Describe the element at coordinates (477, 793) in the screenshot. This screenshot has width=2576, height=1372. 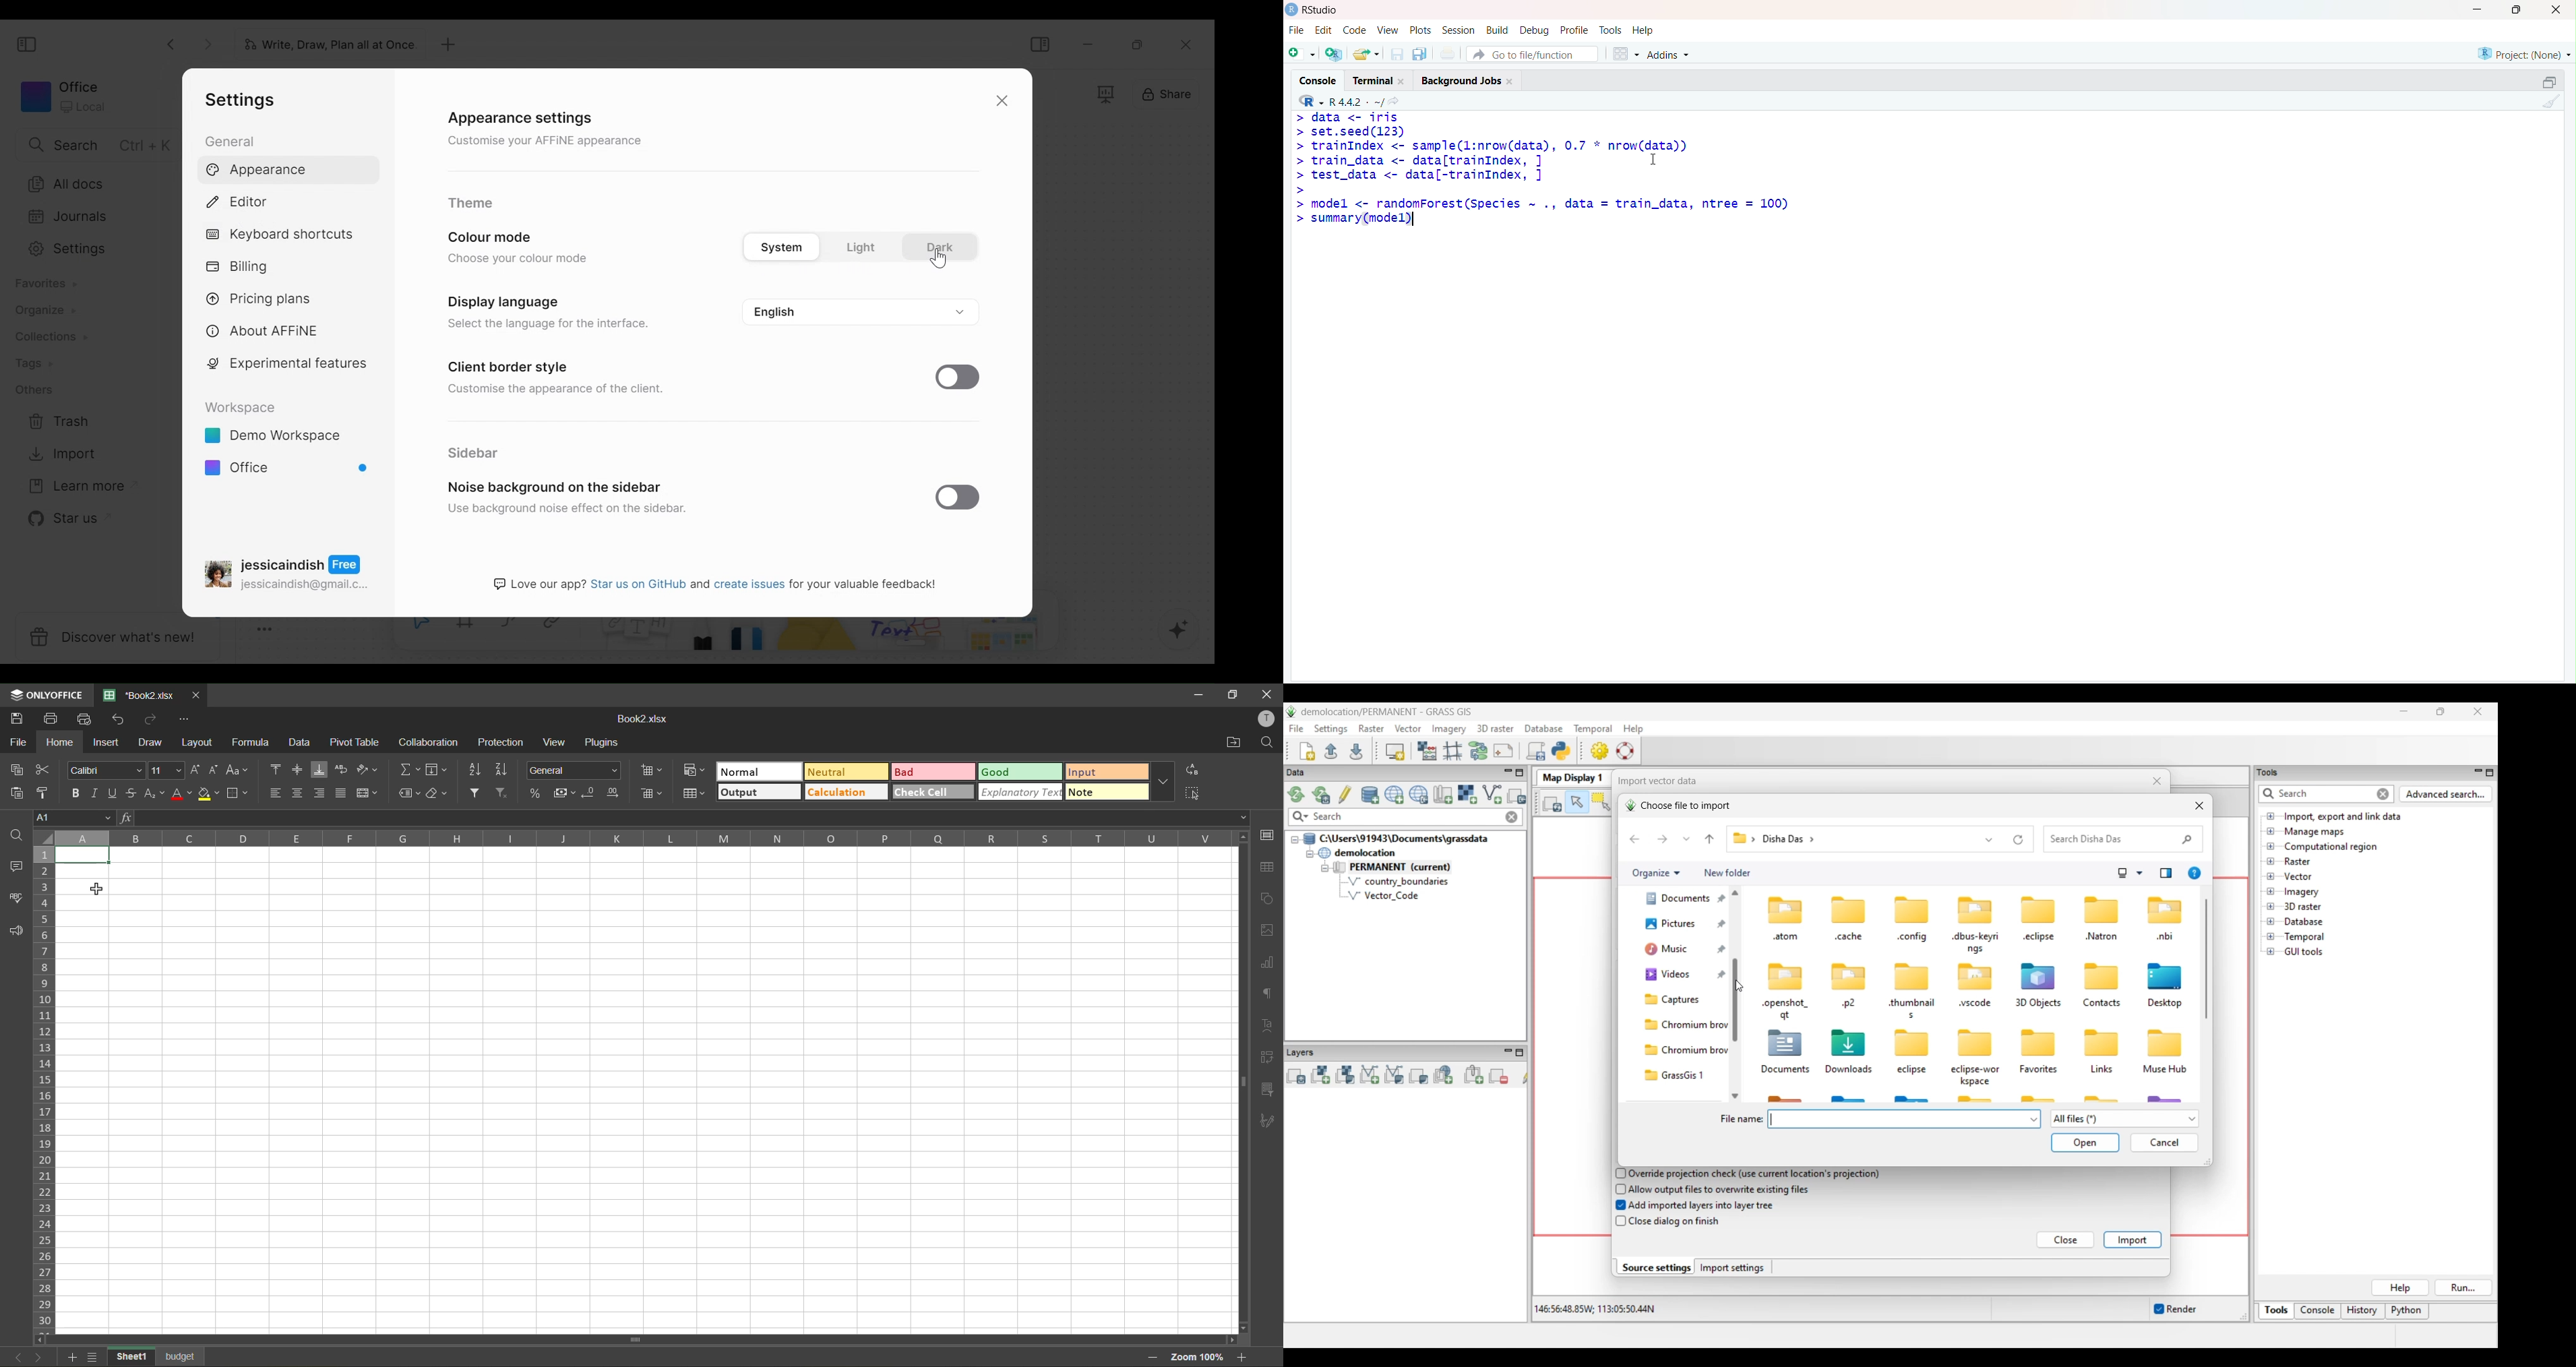
I see `filter` at that location.